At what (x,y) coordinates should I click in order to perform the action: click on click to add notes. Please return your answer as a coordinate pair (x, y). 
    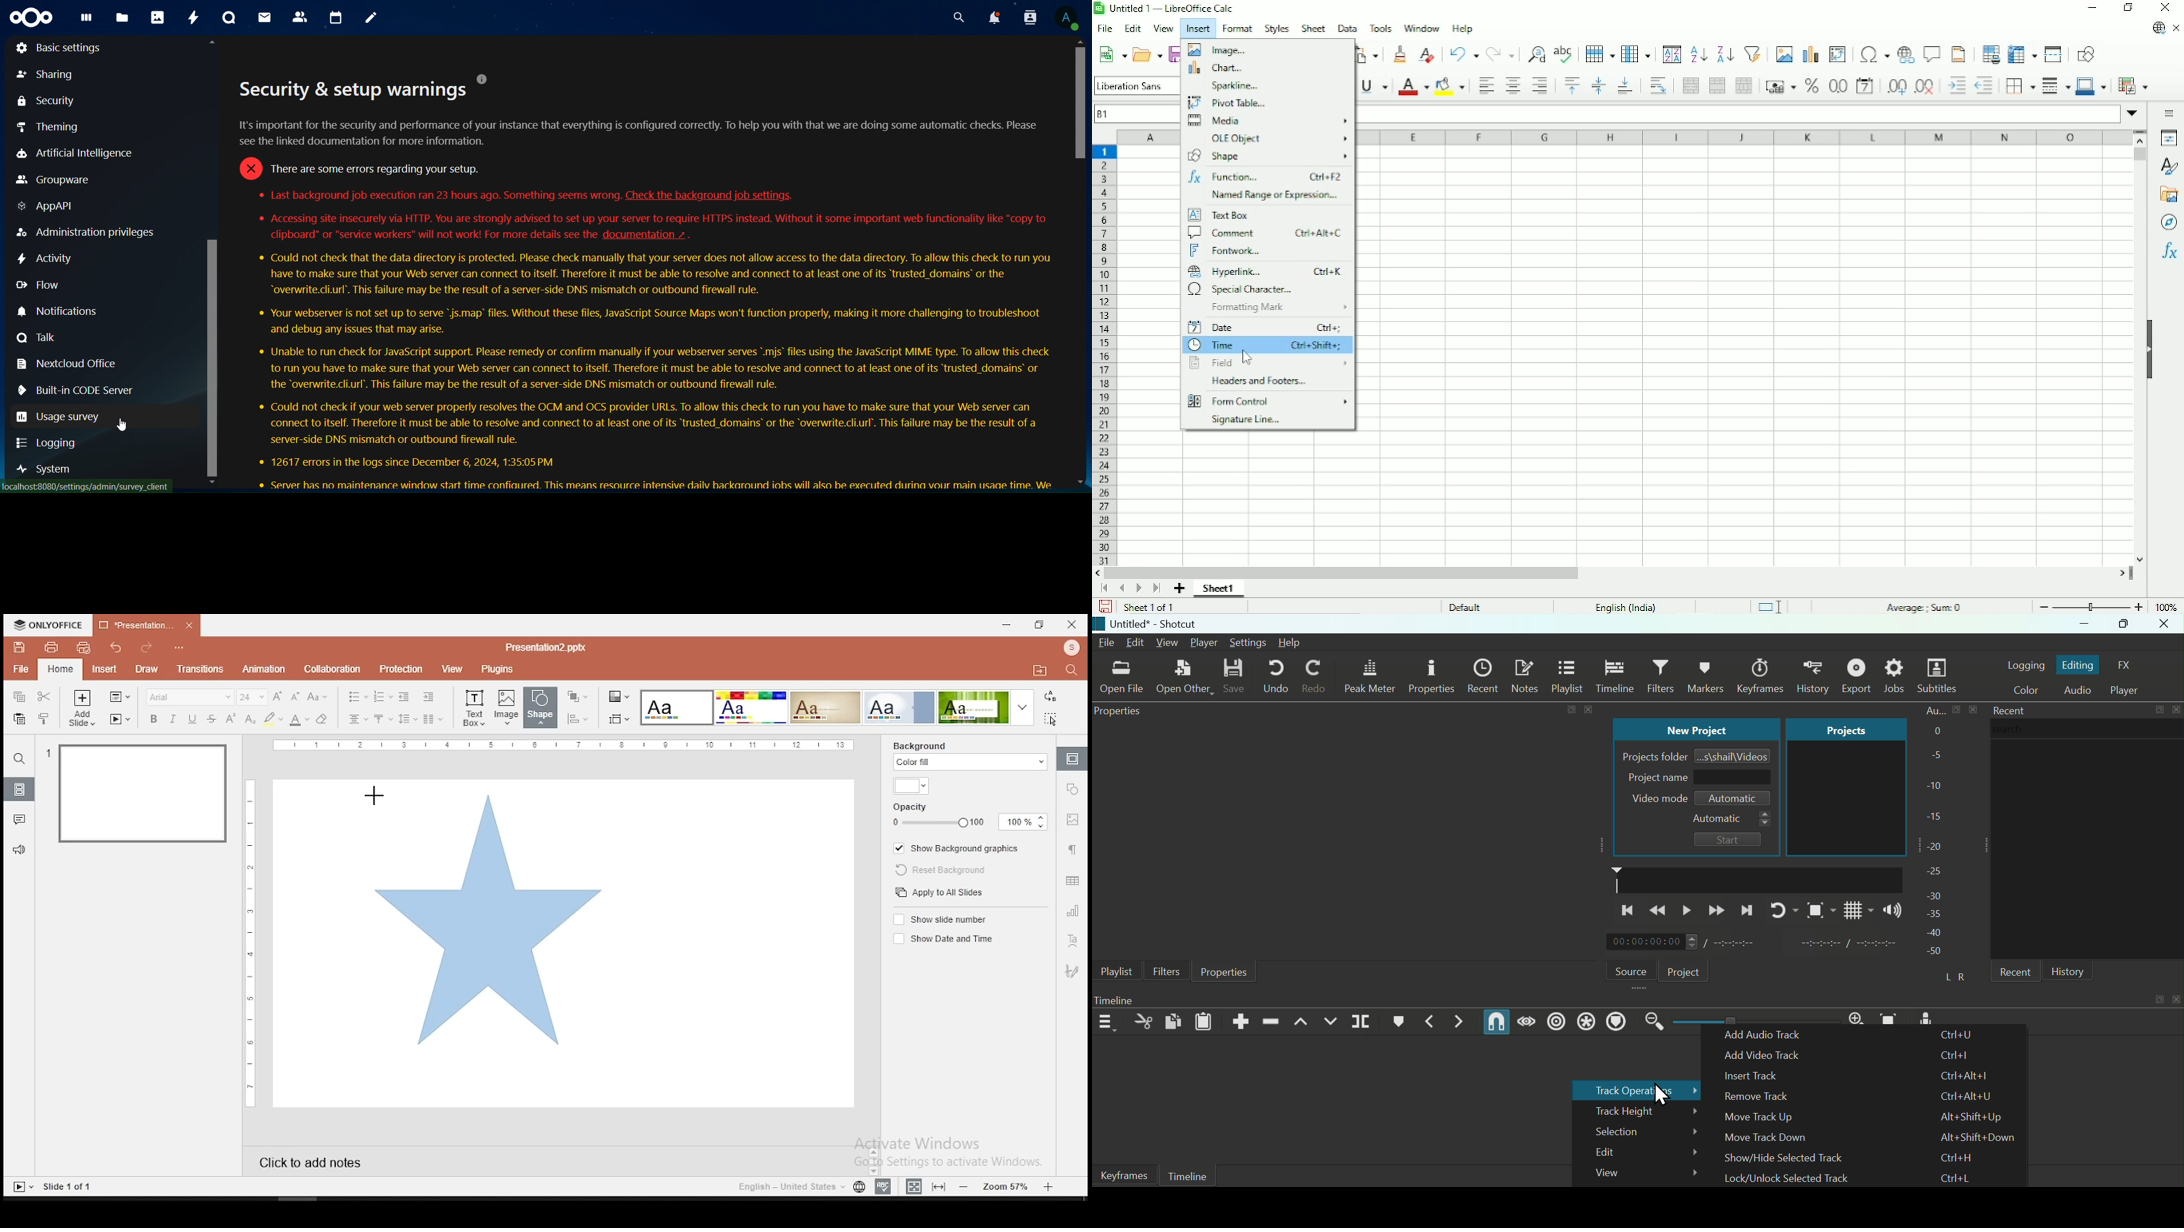
    Looking at the image, I should click on (326, 1161).